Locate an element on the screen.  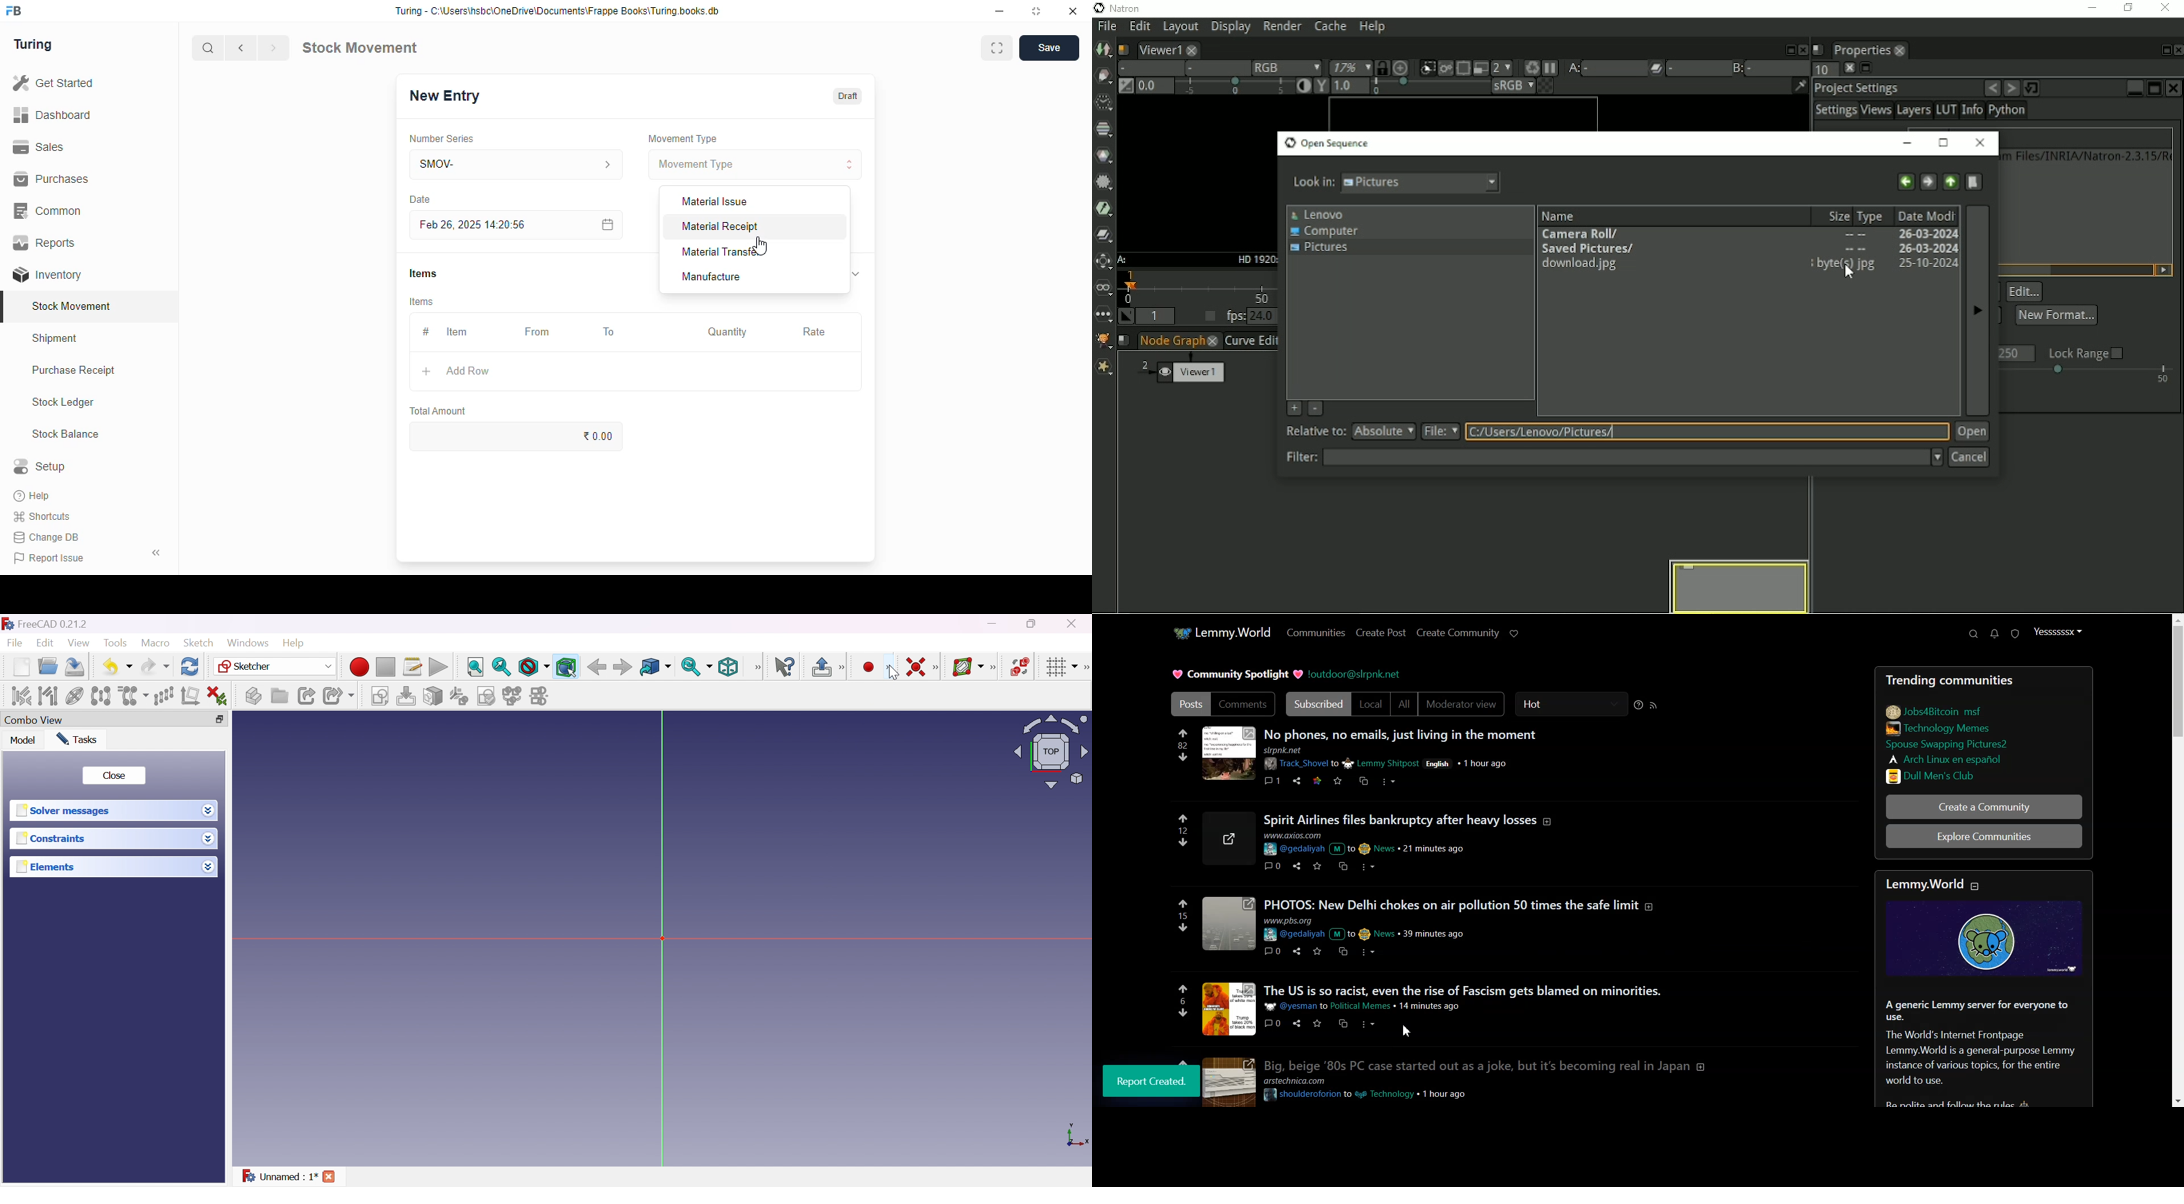
minimize is located at coordinates (999, 12).